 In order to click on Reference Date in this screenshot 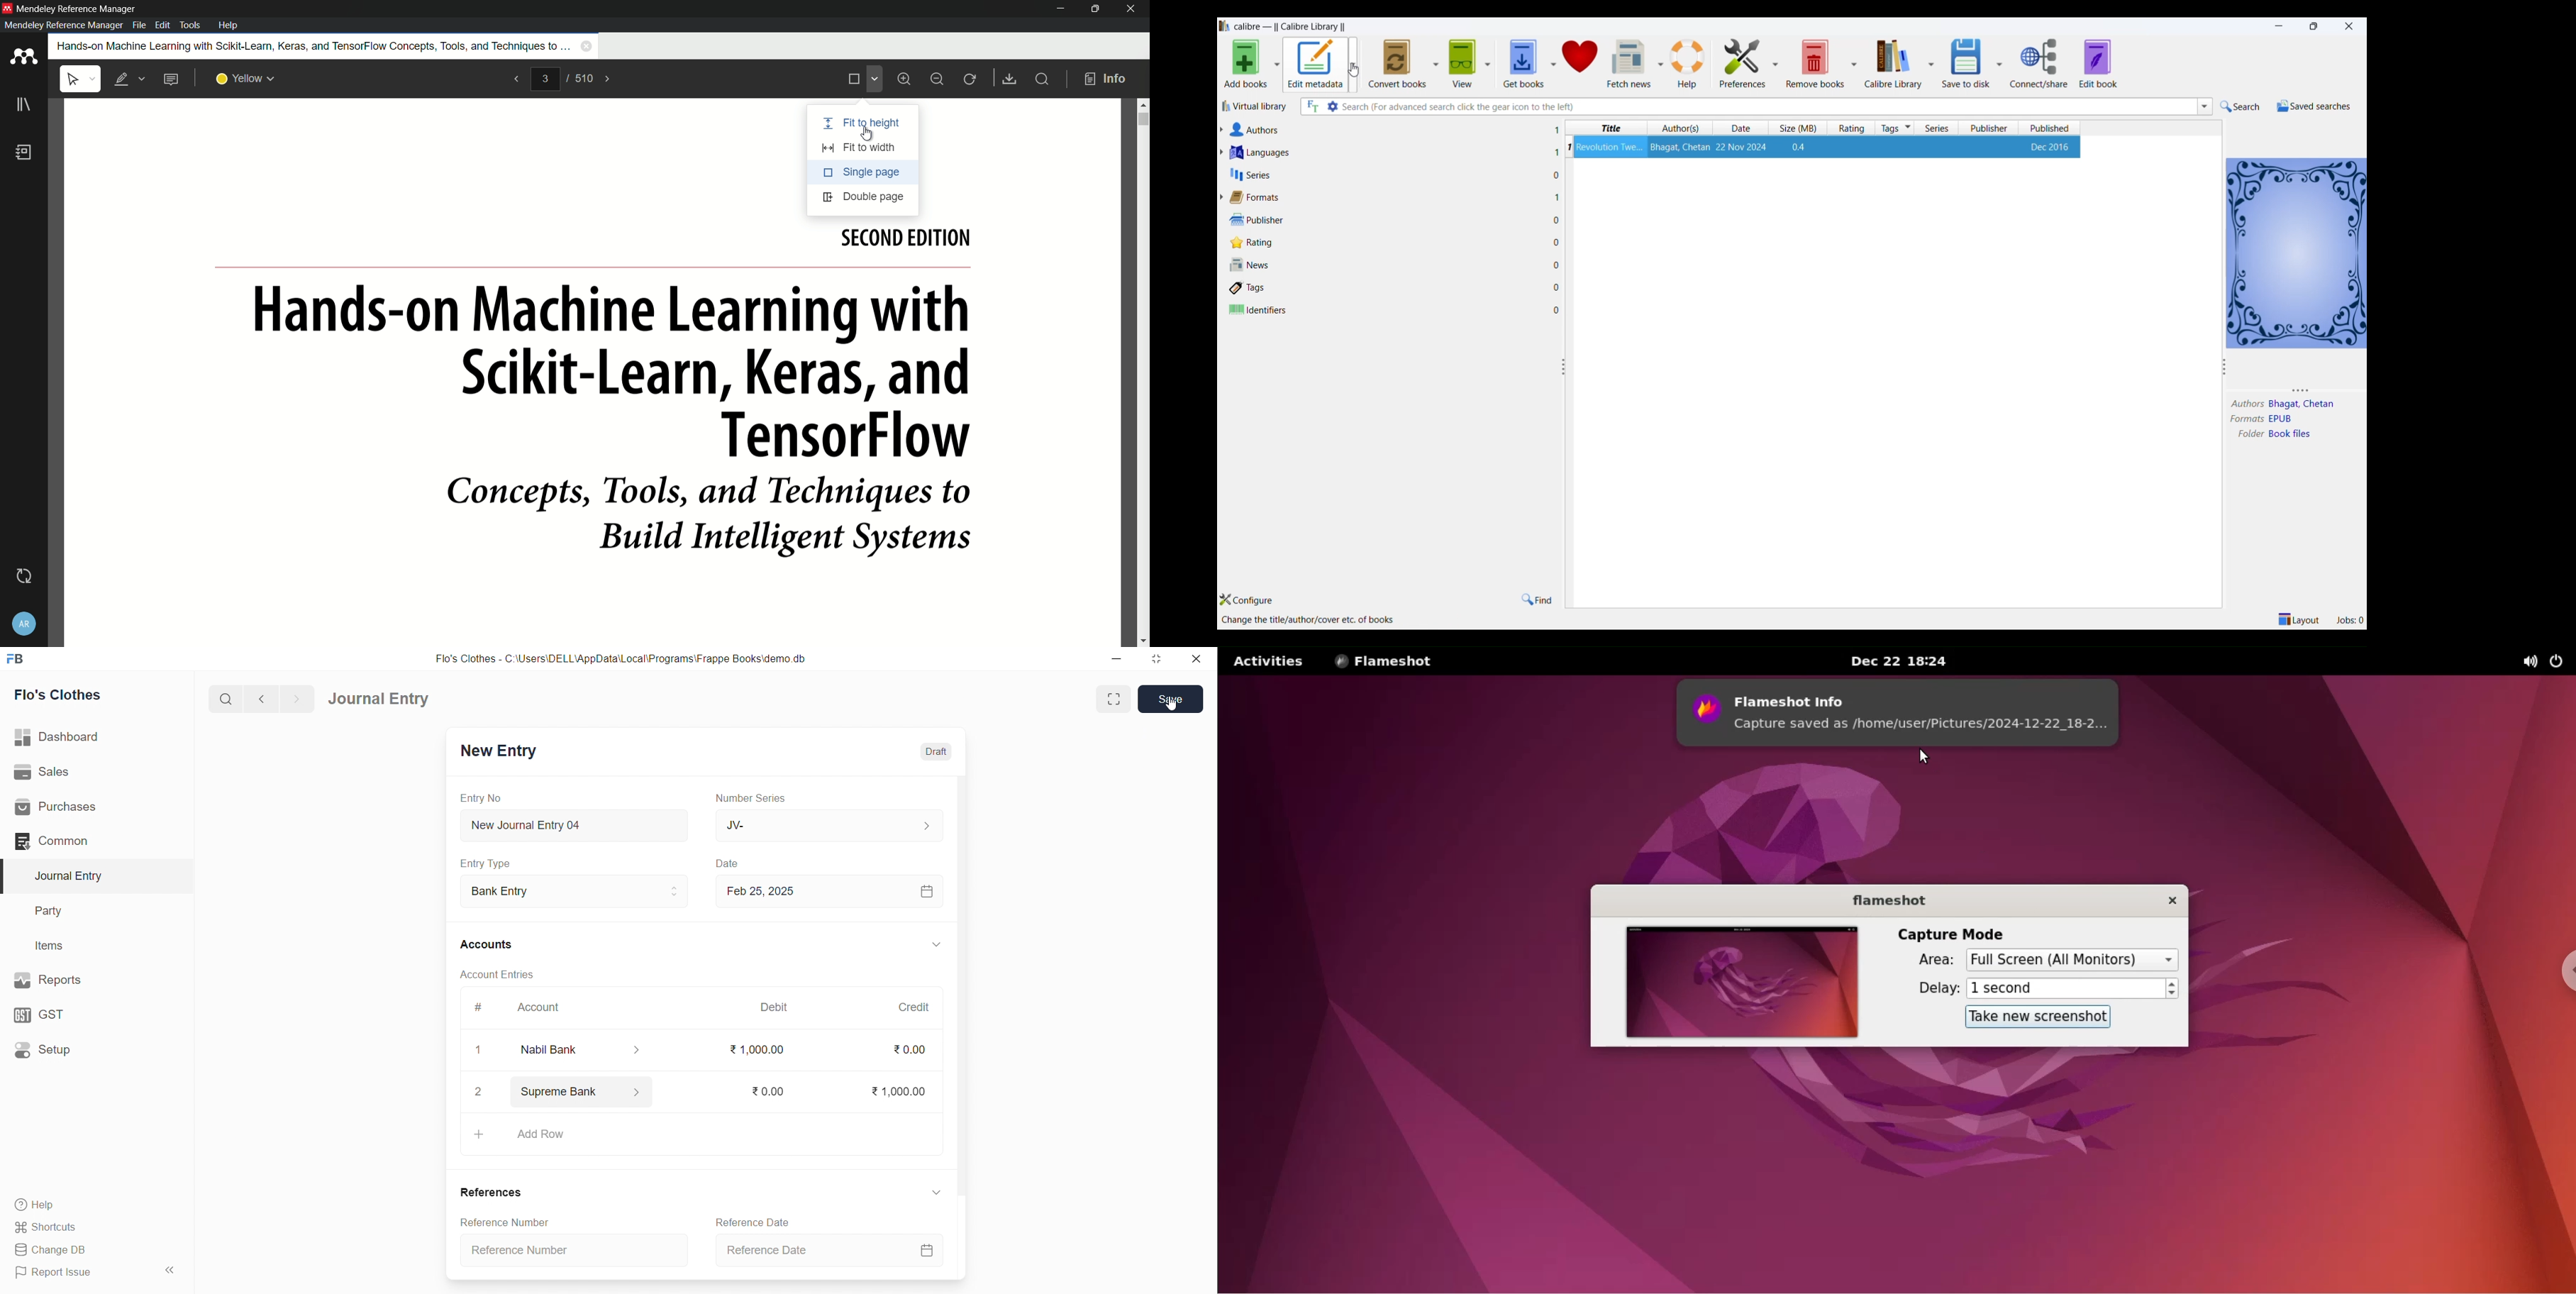, I will do `click(829, 1253)`.